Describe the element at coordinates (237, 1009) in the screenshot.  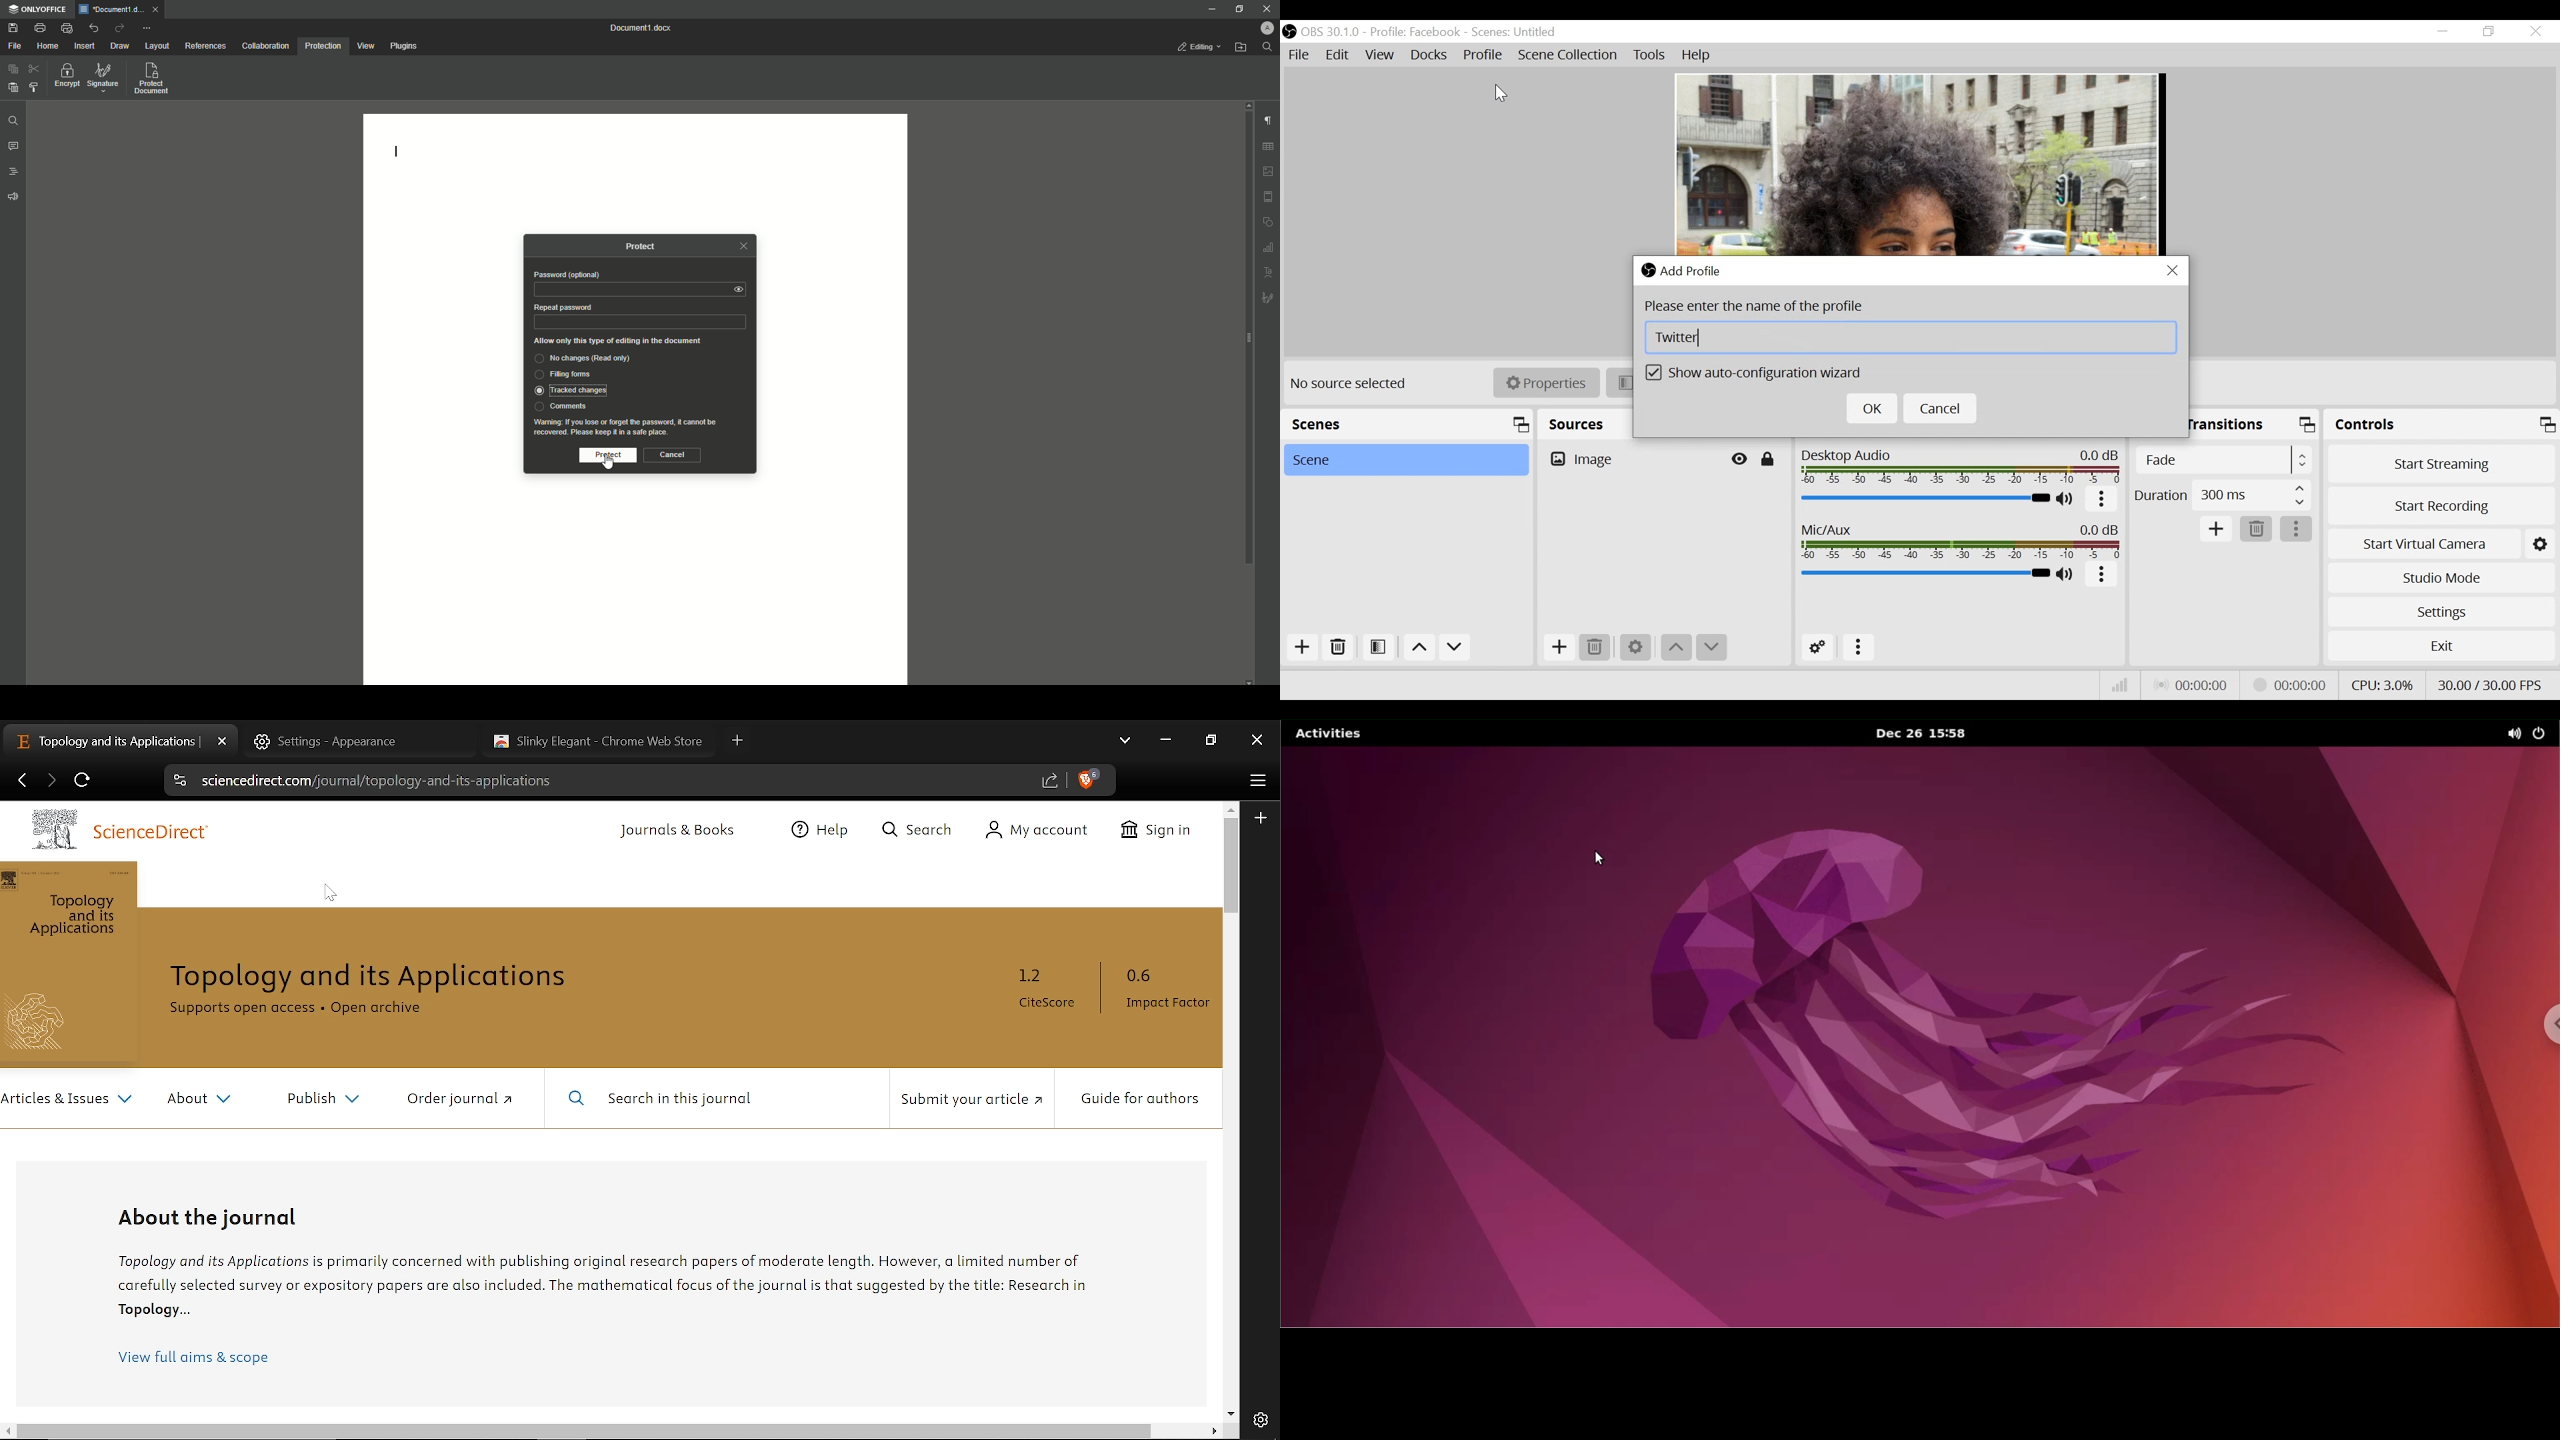
I see `Supports open access` at that location.